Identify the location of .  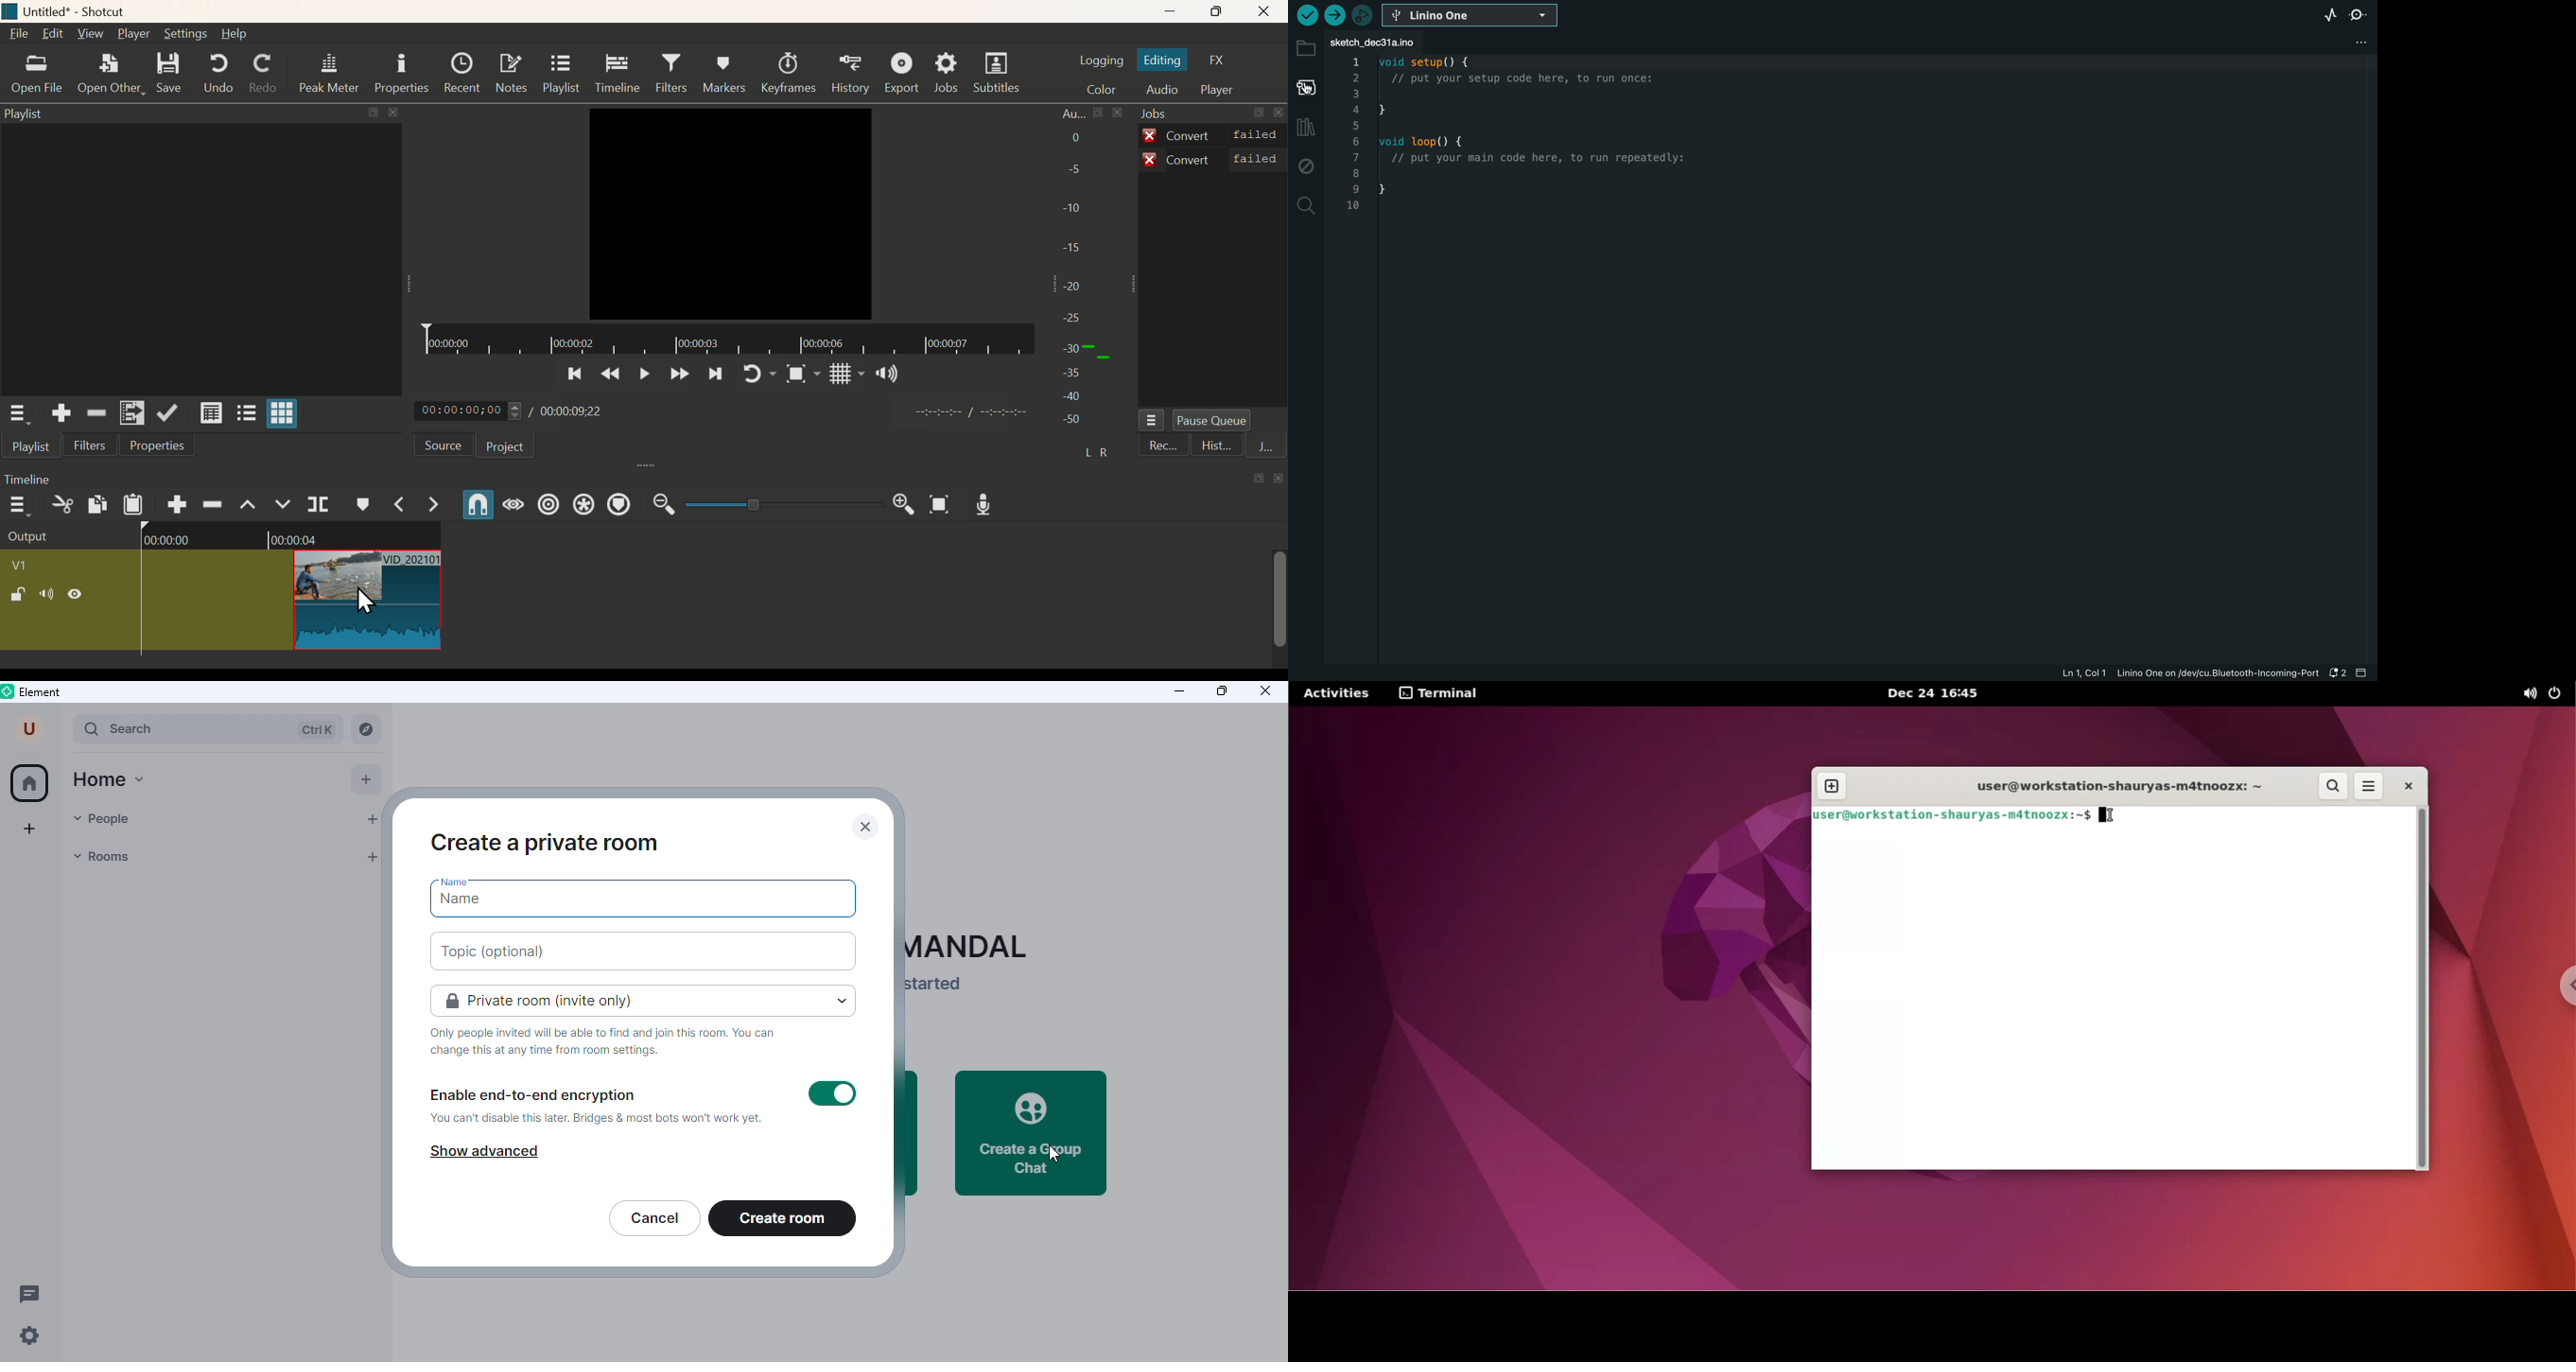
(901, 506).